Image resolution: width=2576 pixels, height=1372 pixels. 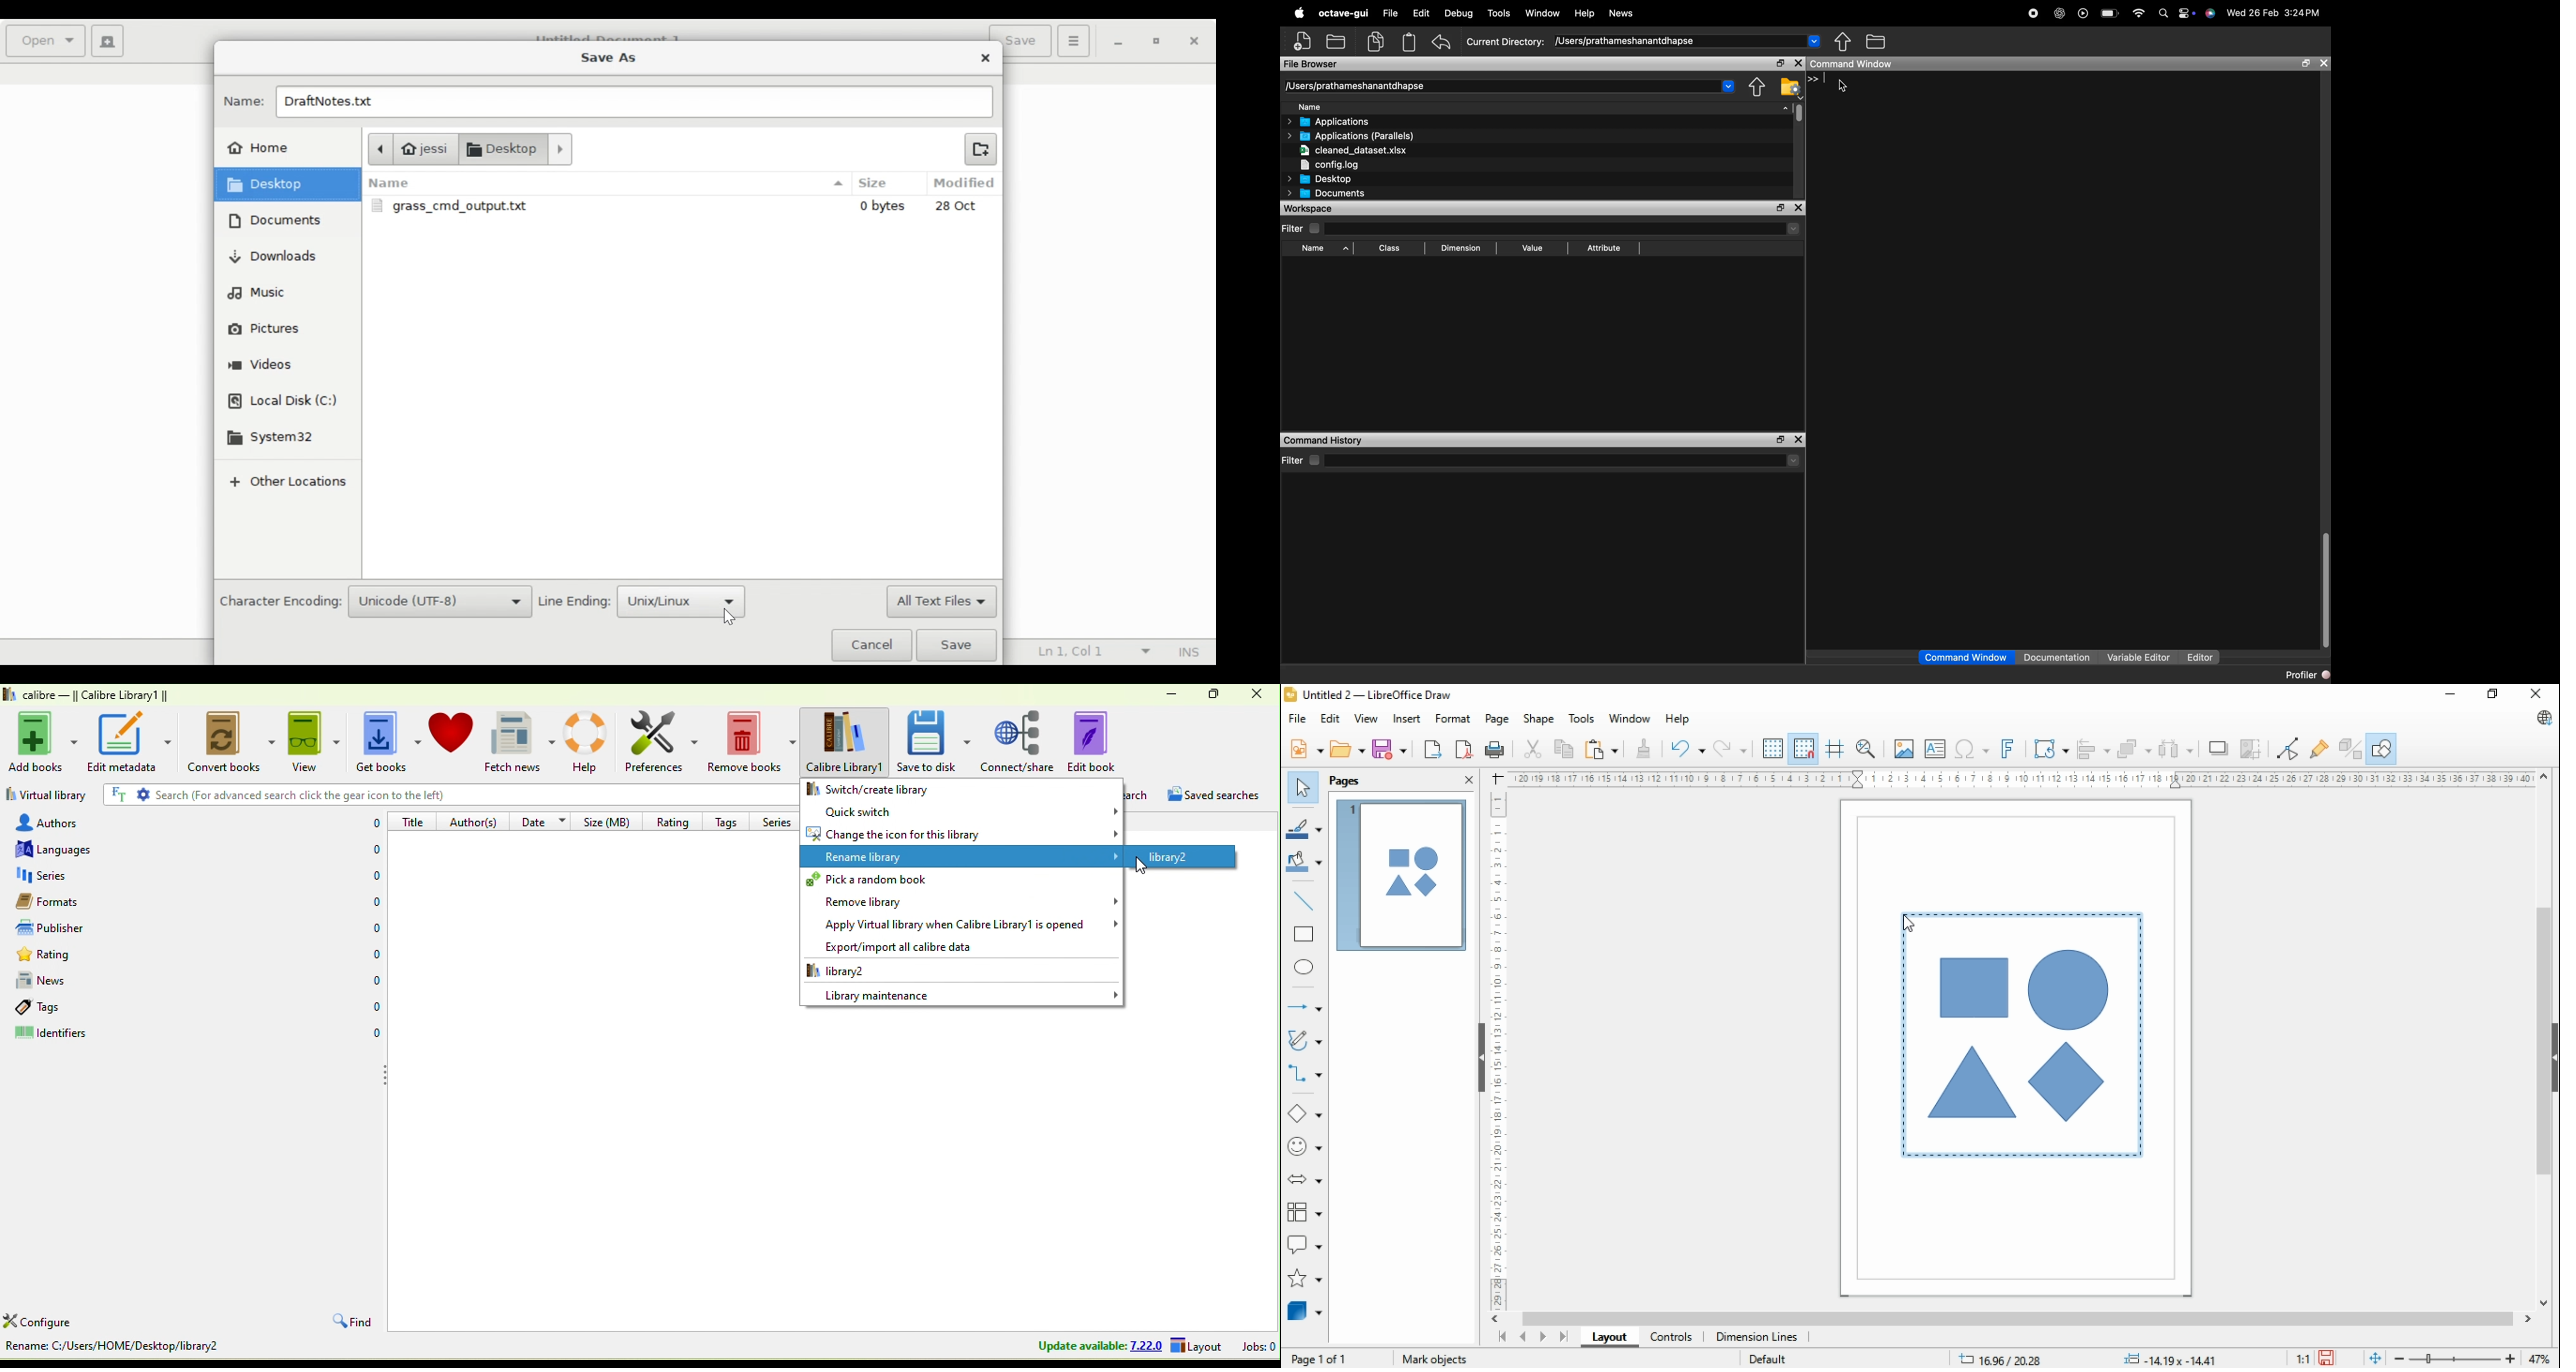 I want to click on grass_cmd_output.txt, so click(x=683, y=206).